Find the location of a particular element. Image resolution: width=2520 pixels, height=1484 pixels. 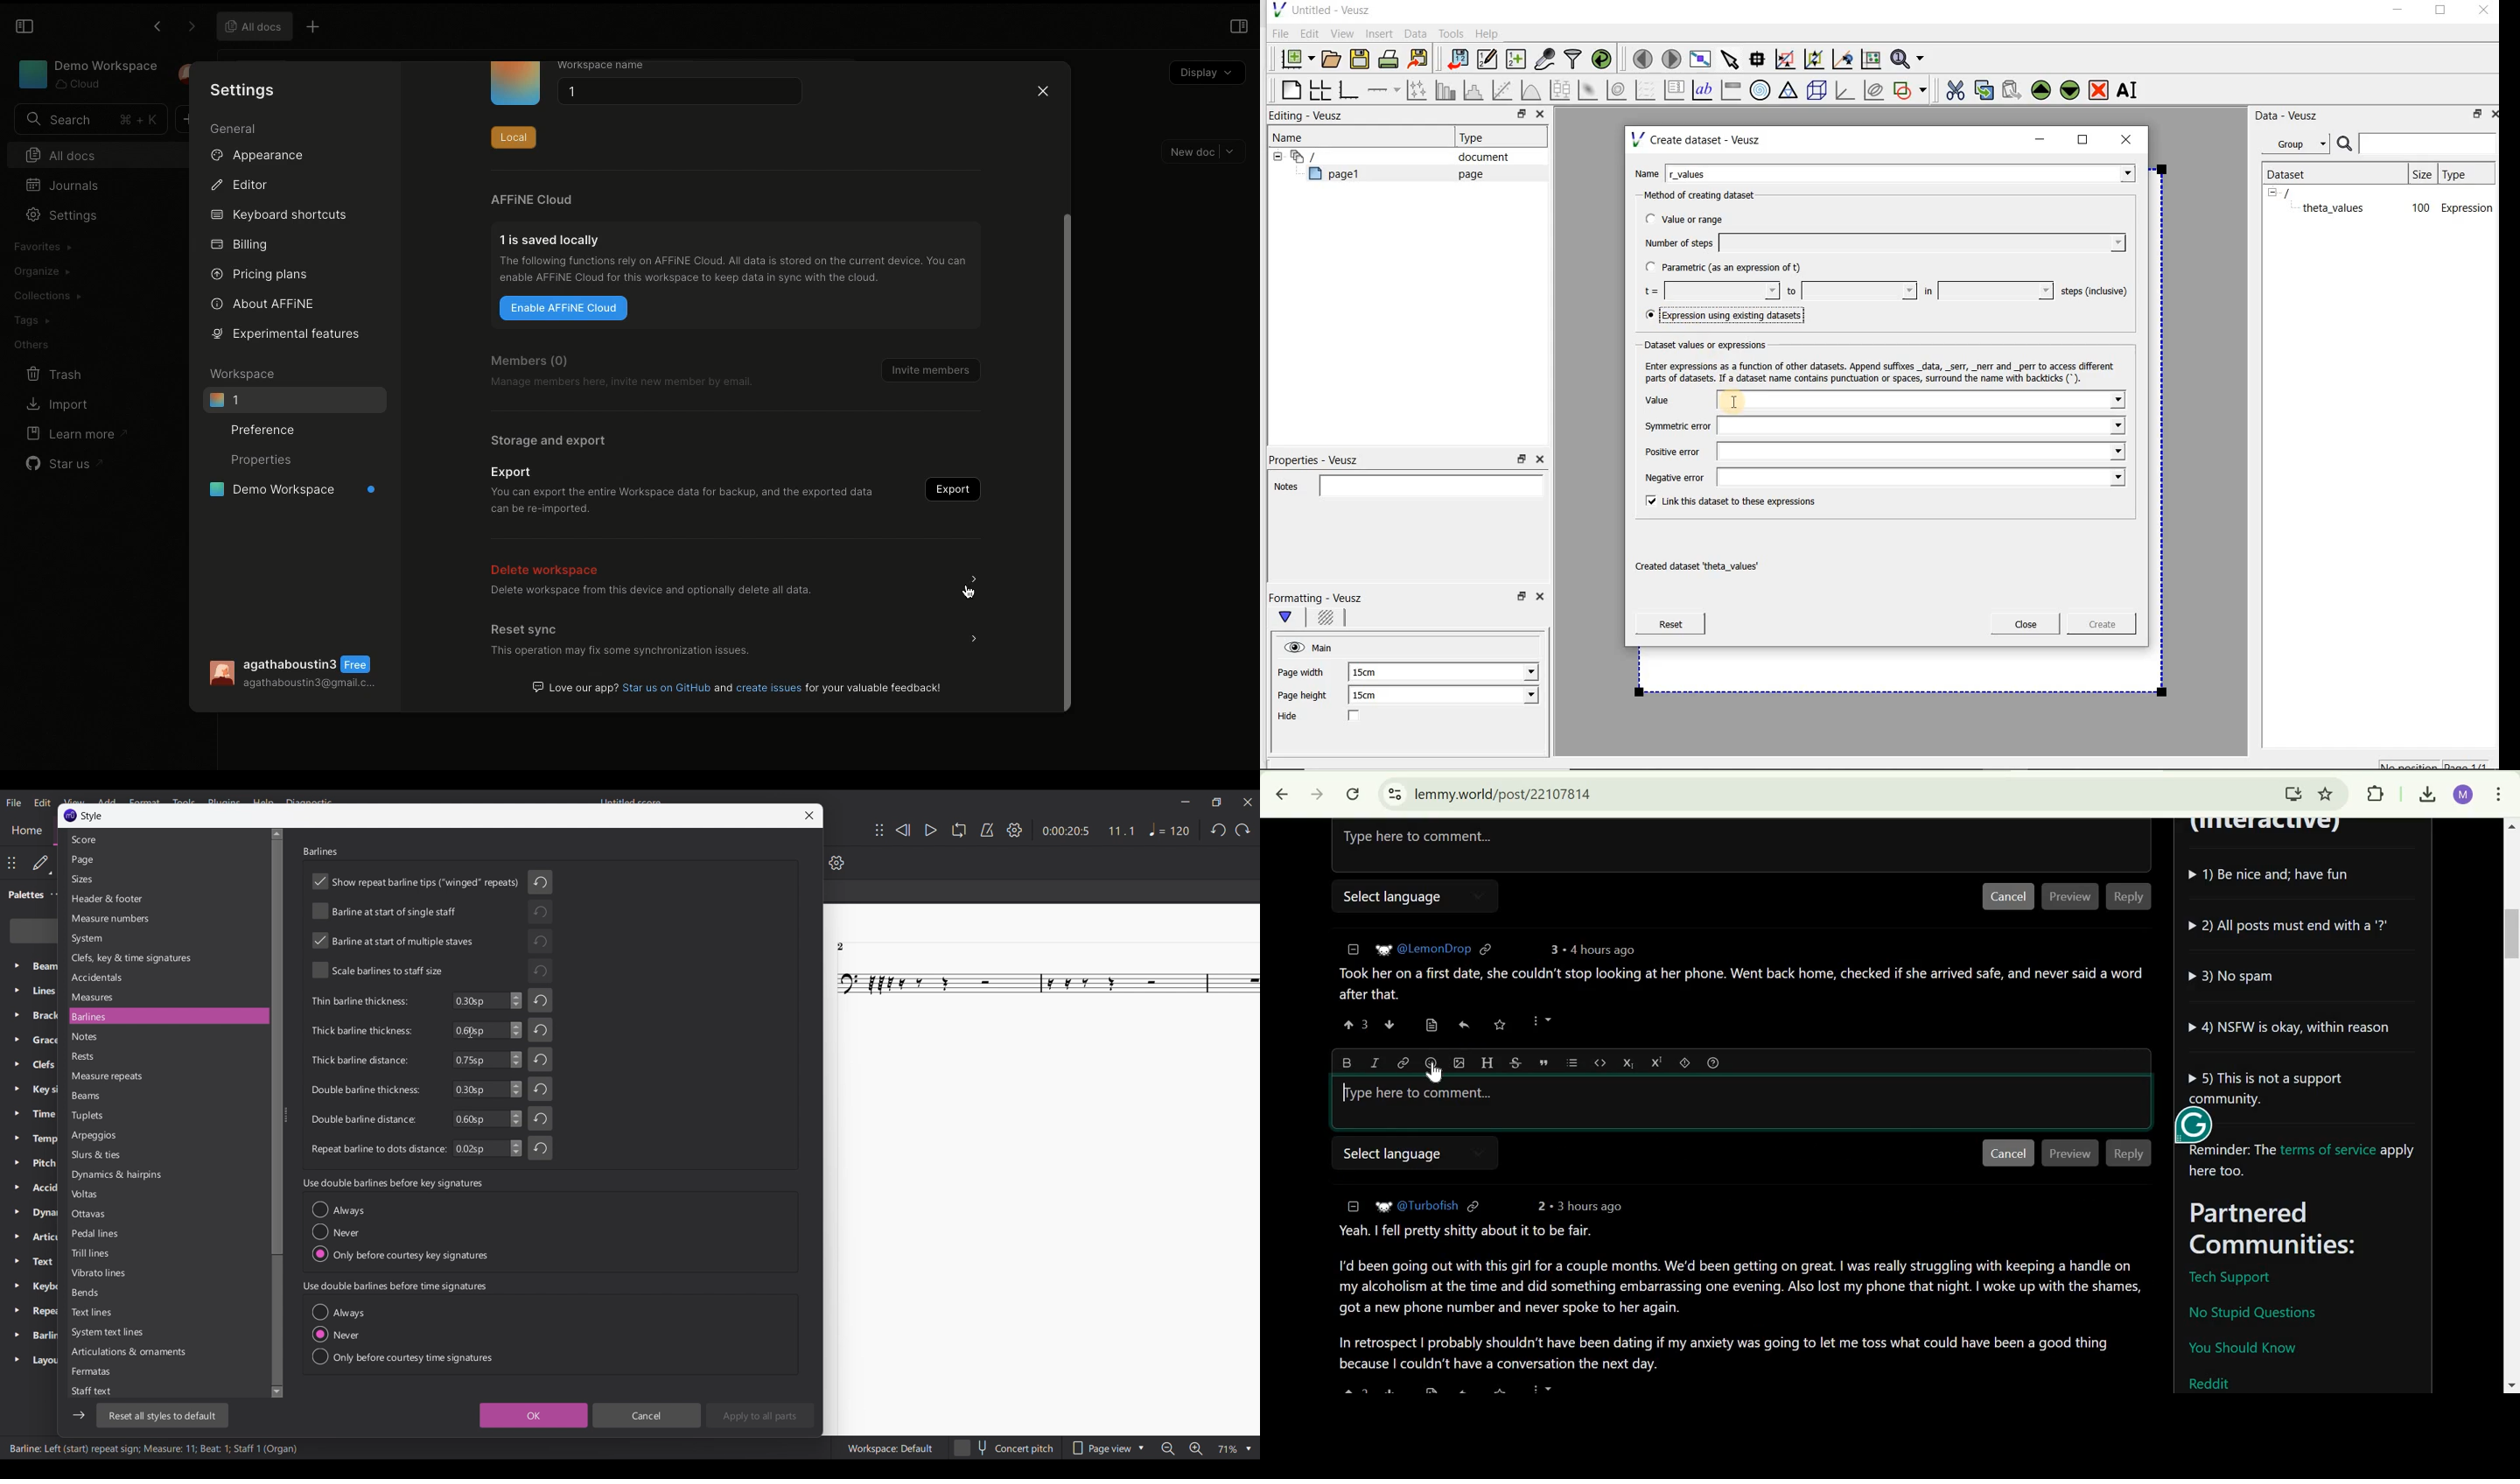

reply is located at coordinates (1463, 1025).